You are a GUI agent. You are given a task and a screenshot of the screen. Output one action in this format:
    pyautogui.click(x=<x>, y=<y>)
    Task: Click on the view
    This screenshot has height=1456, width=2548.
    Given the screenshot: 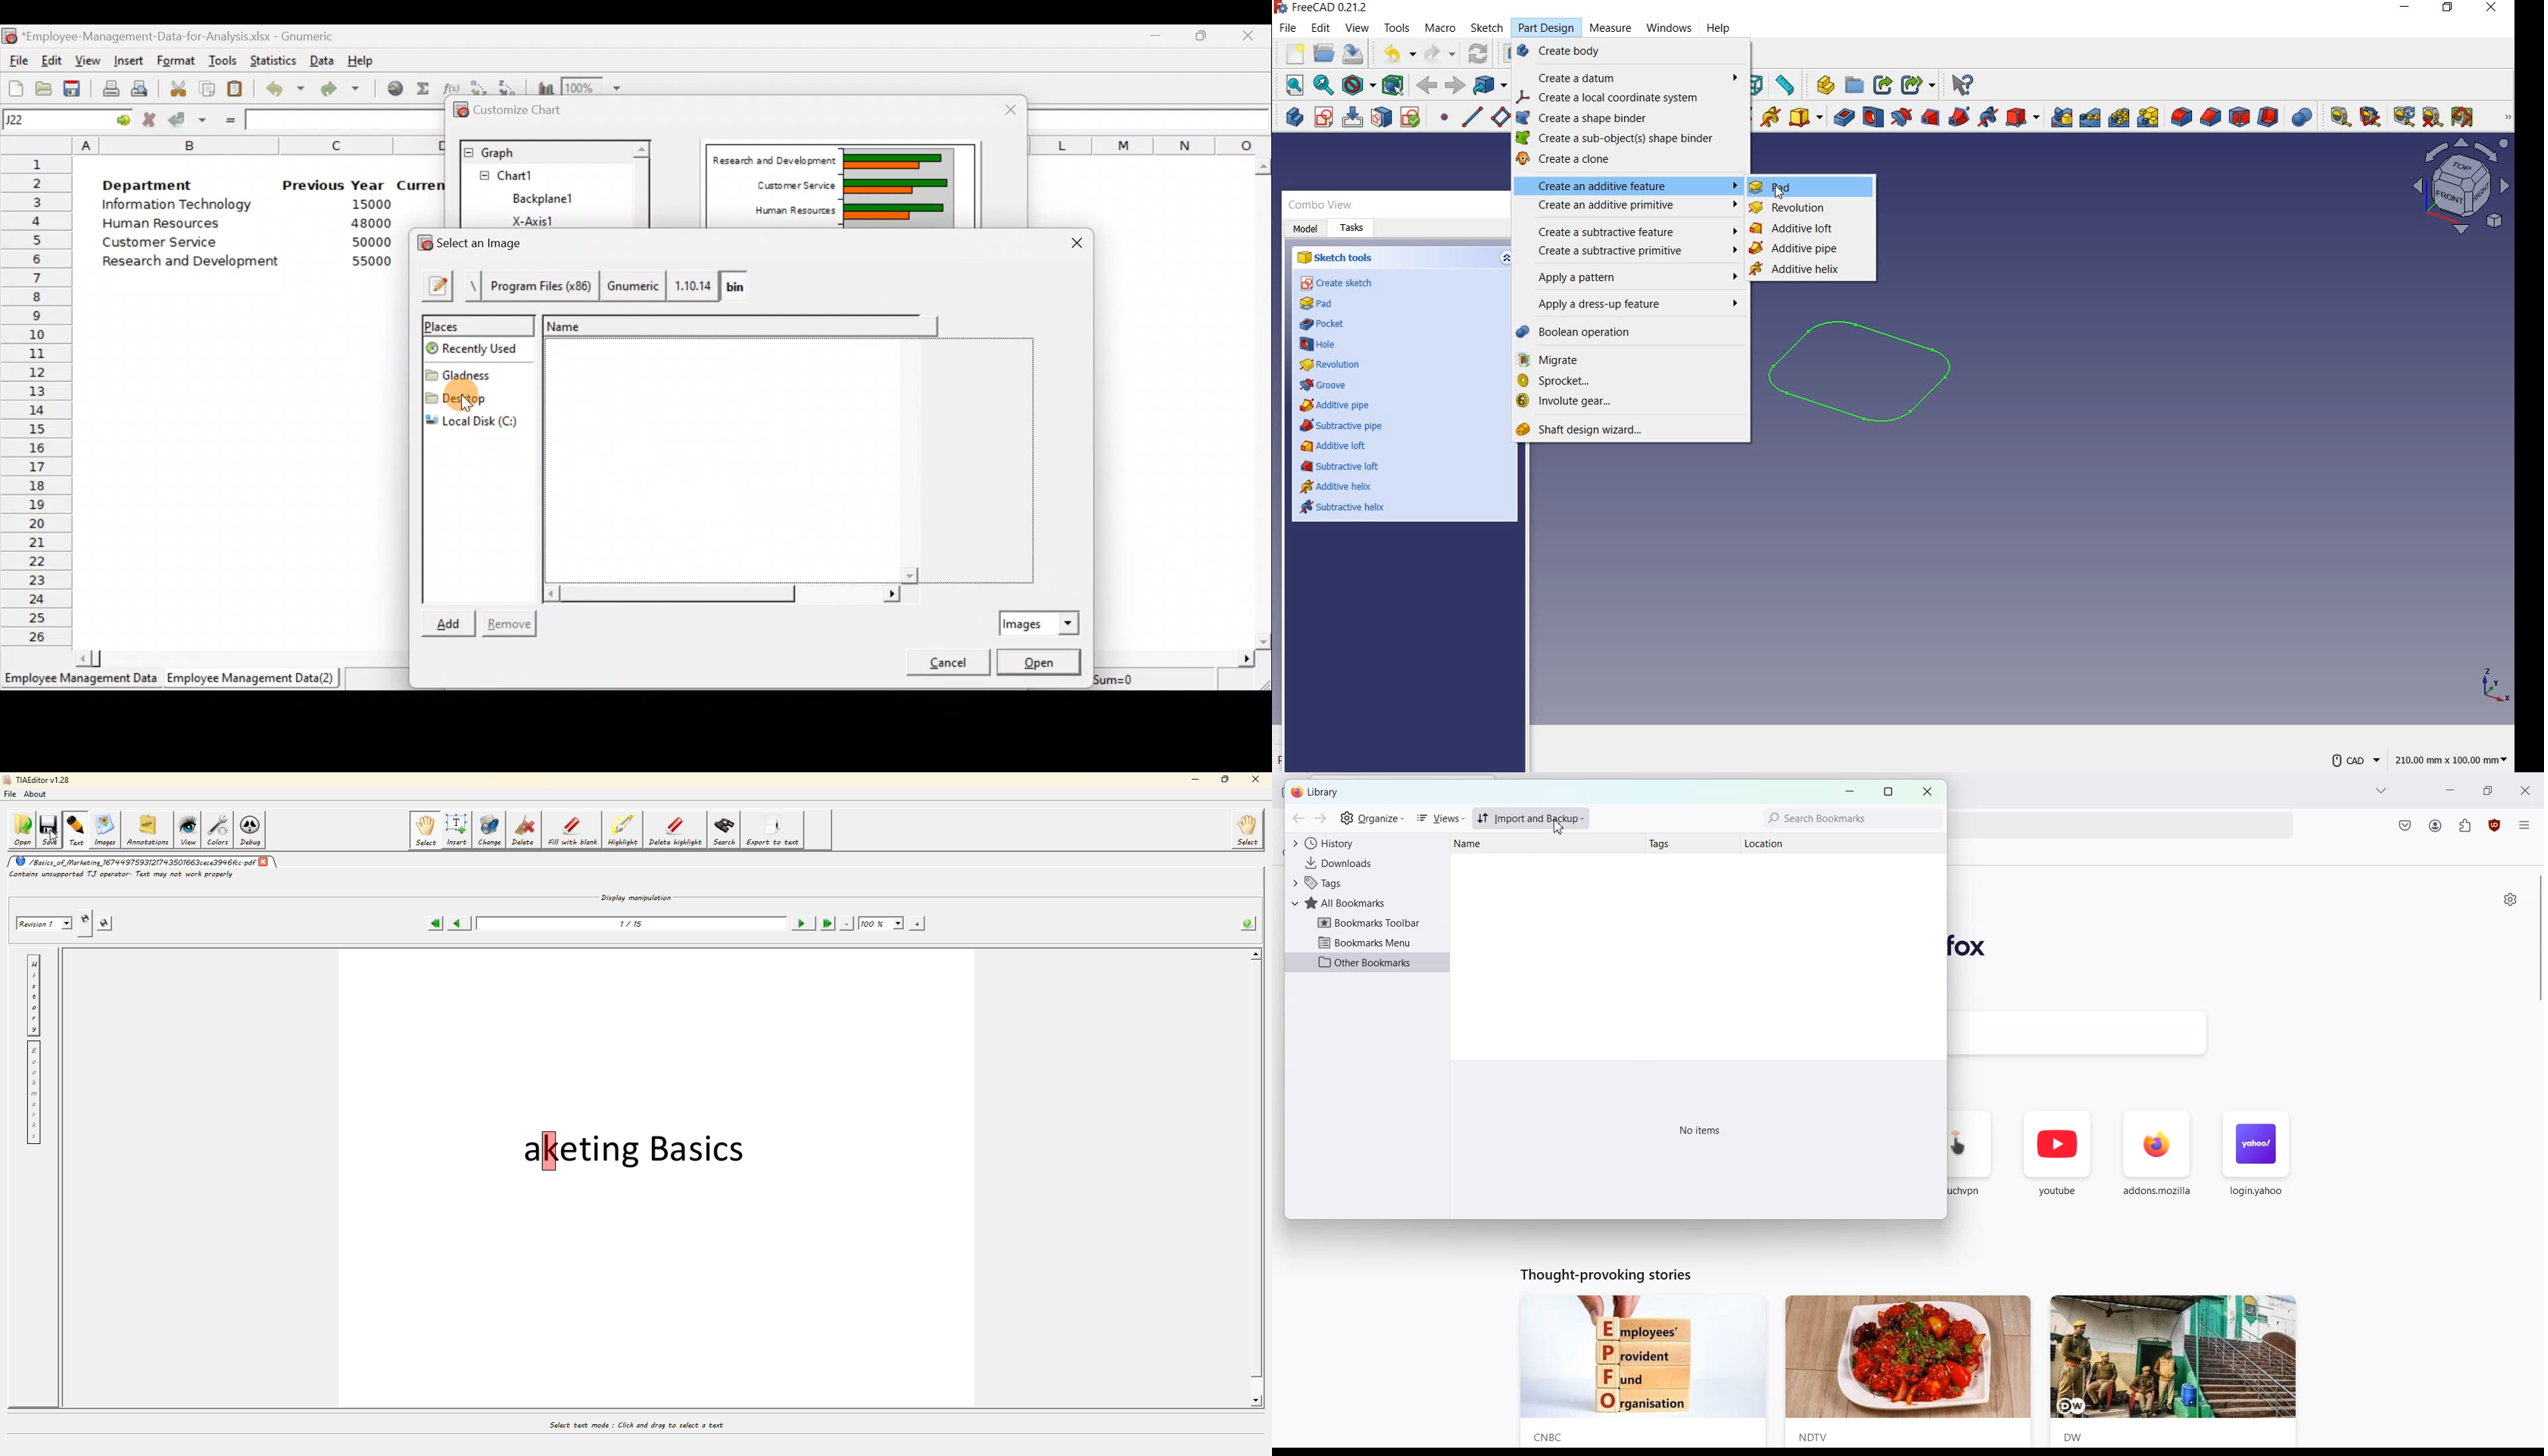 What is the action you would take?
    pyautogui.click(x=1357, y=28)
    